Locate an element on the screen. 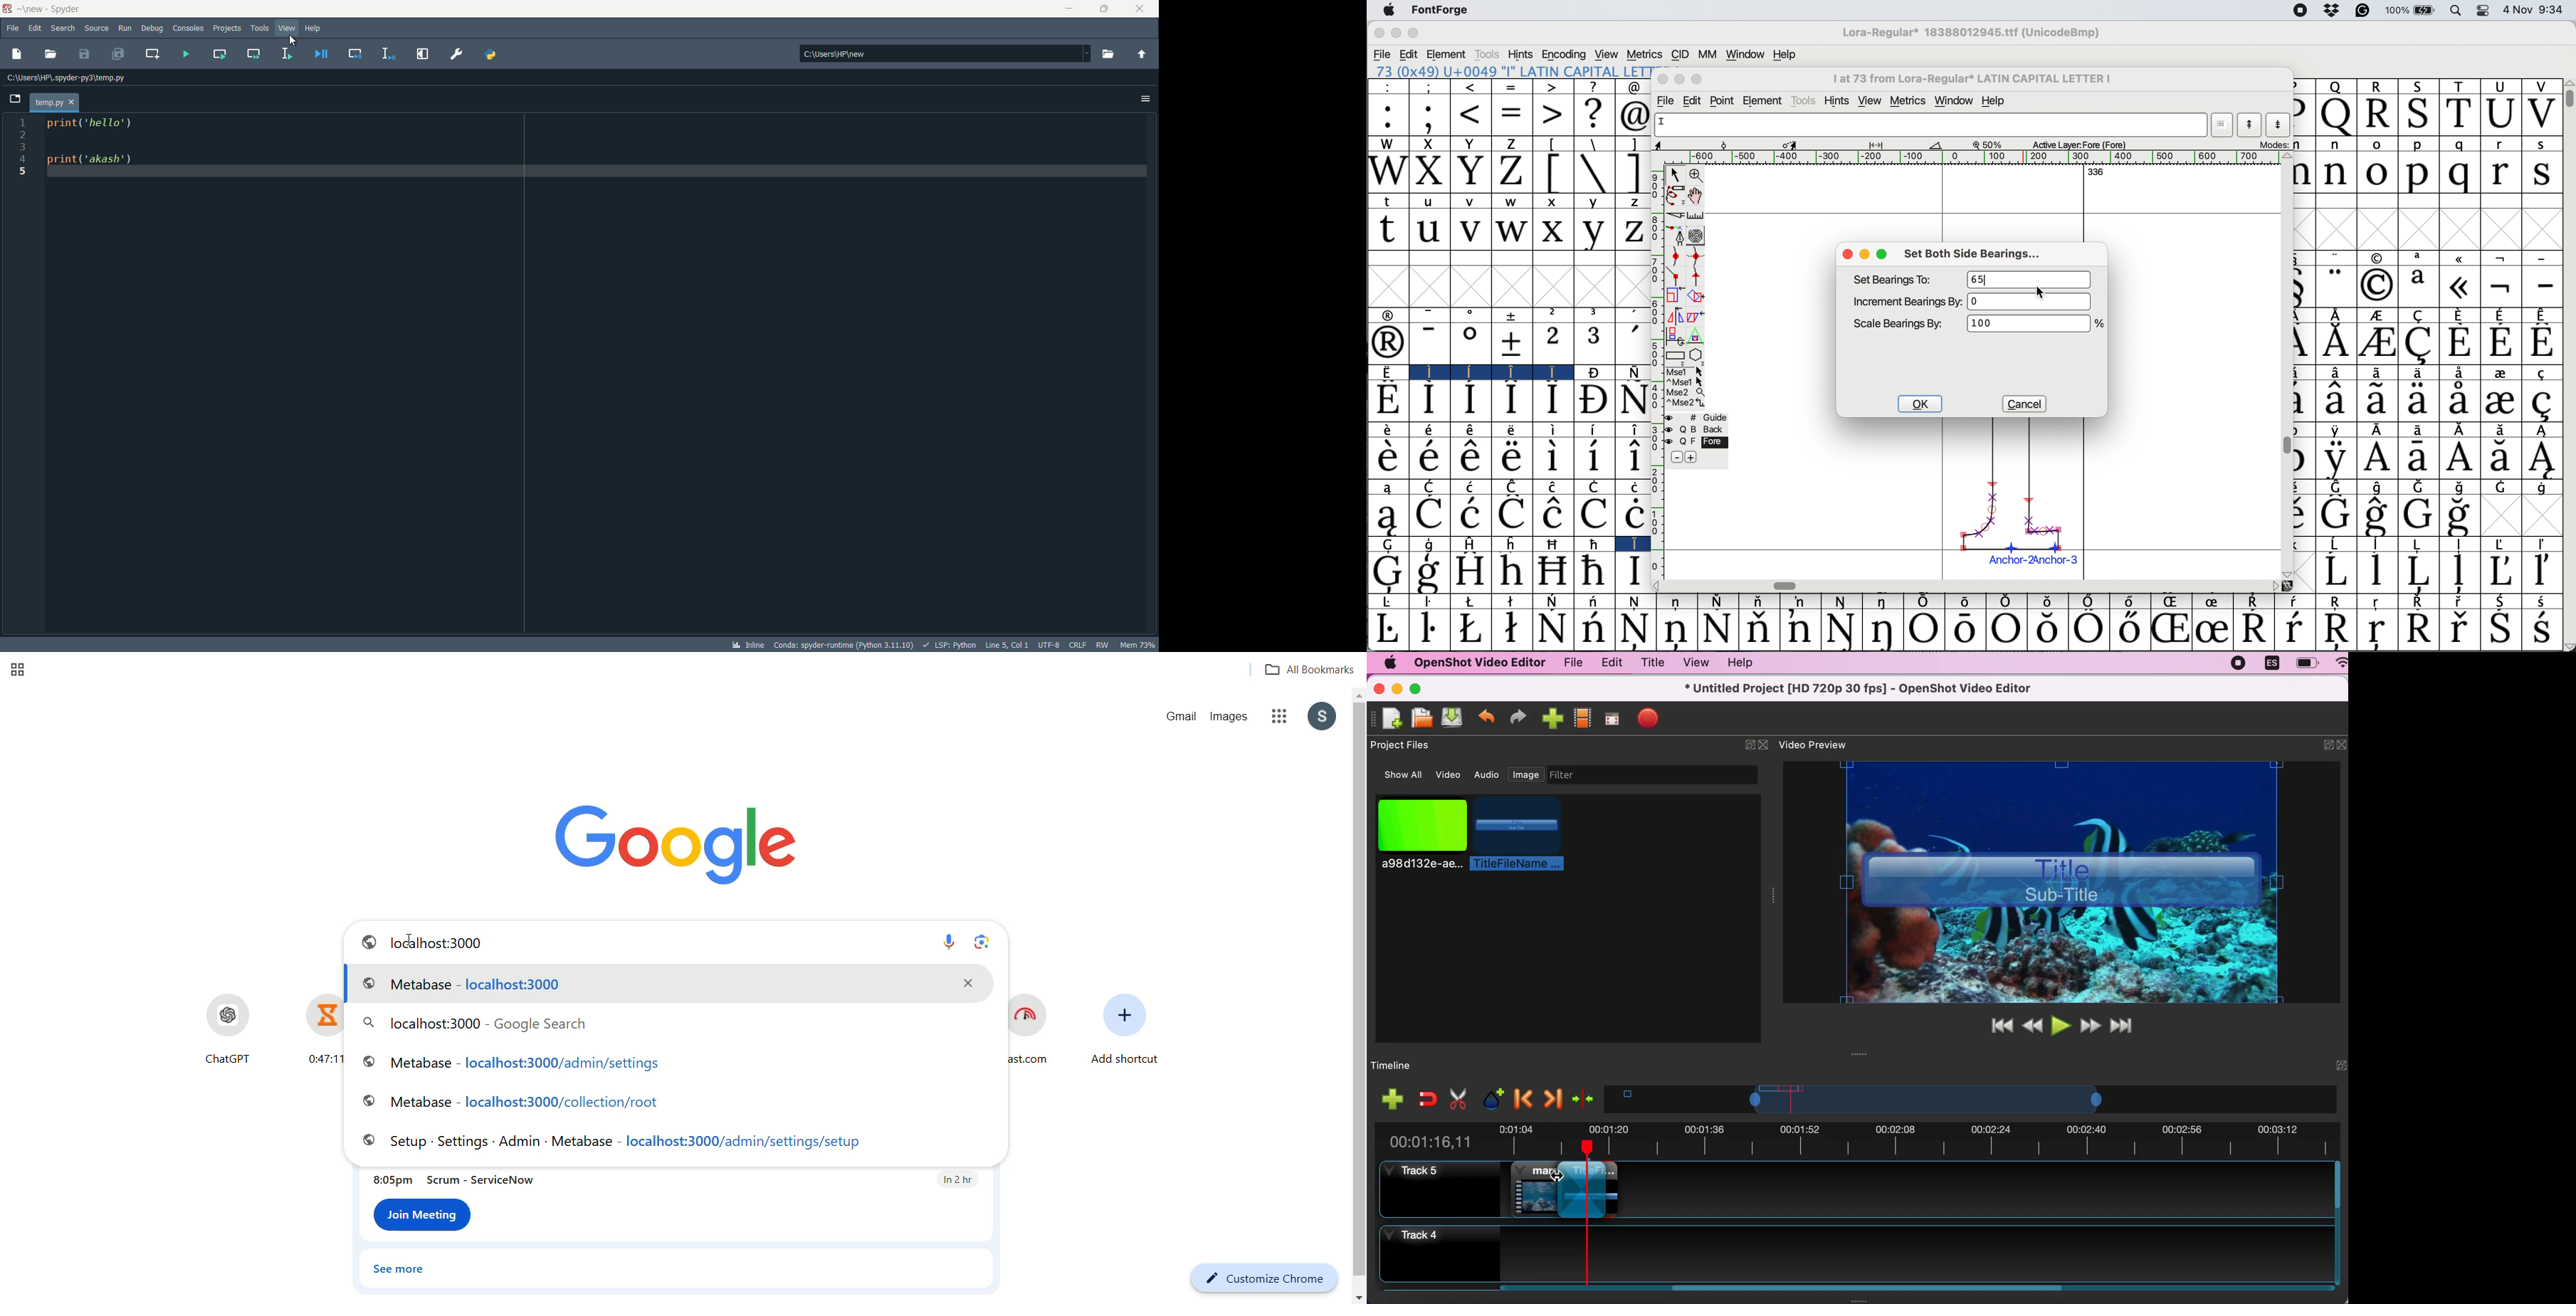 The image size is (2576, 1316). change to parent directory is located at coordinates (1142, 54).